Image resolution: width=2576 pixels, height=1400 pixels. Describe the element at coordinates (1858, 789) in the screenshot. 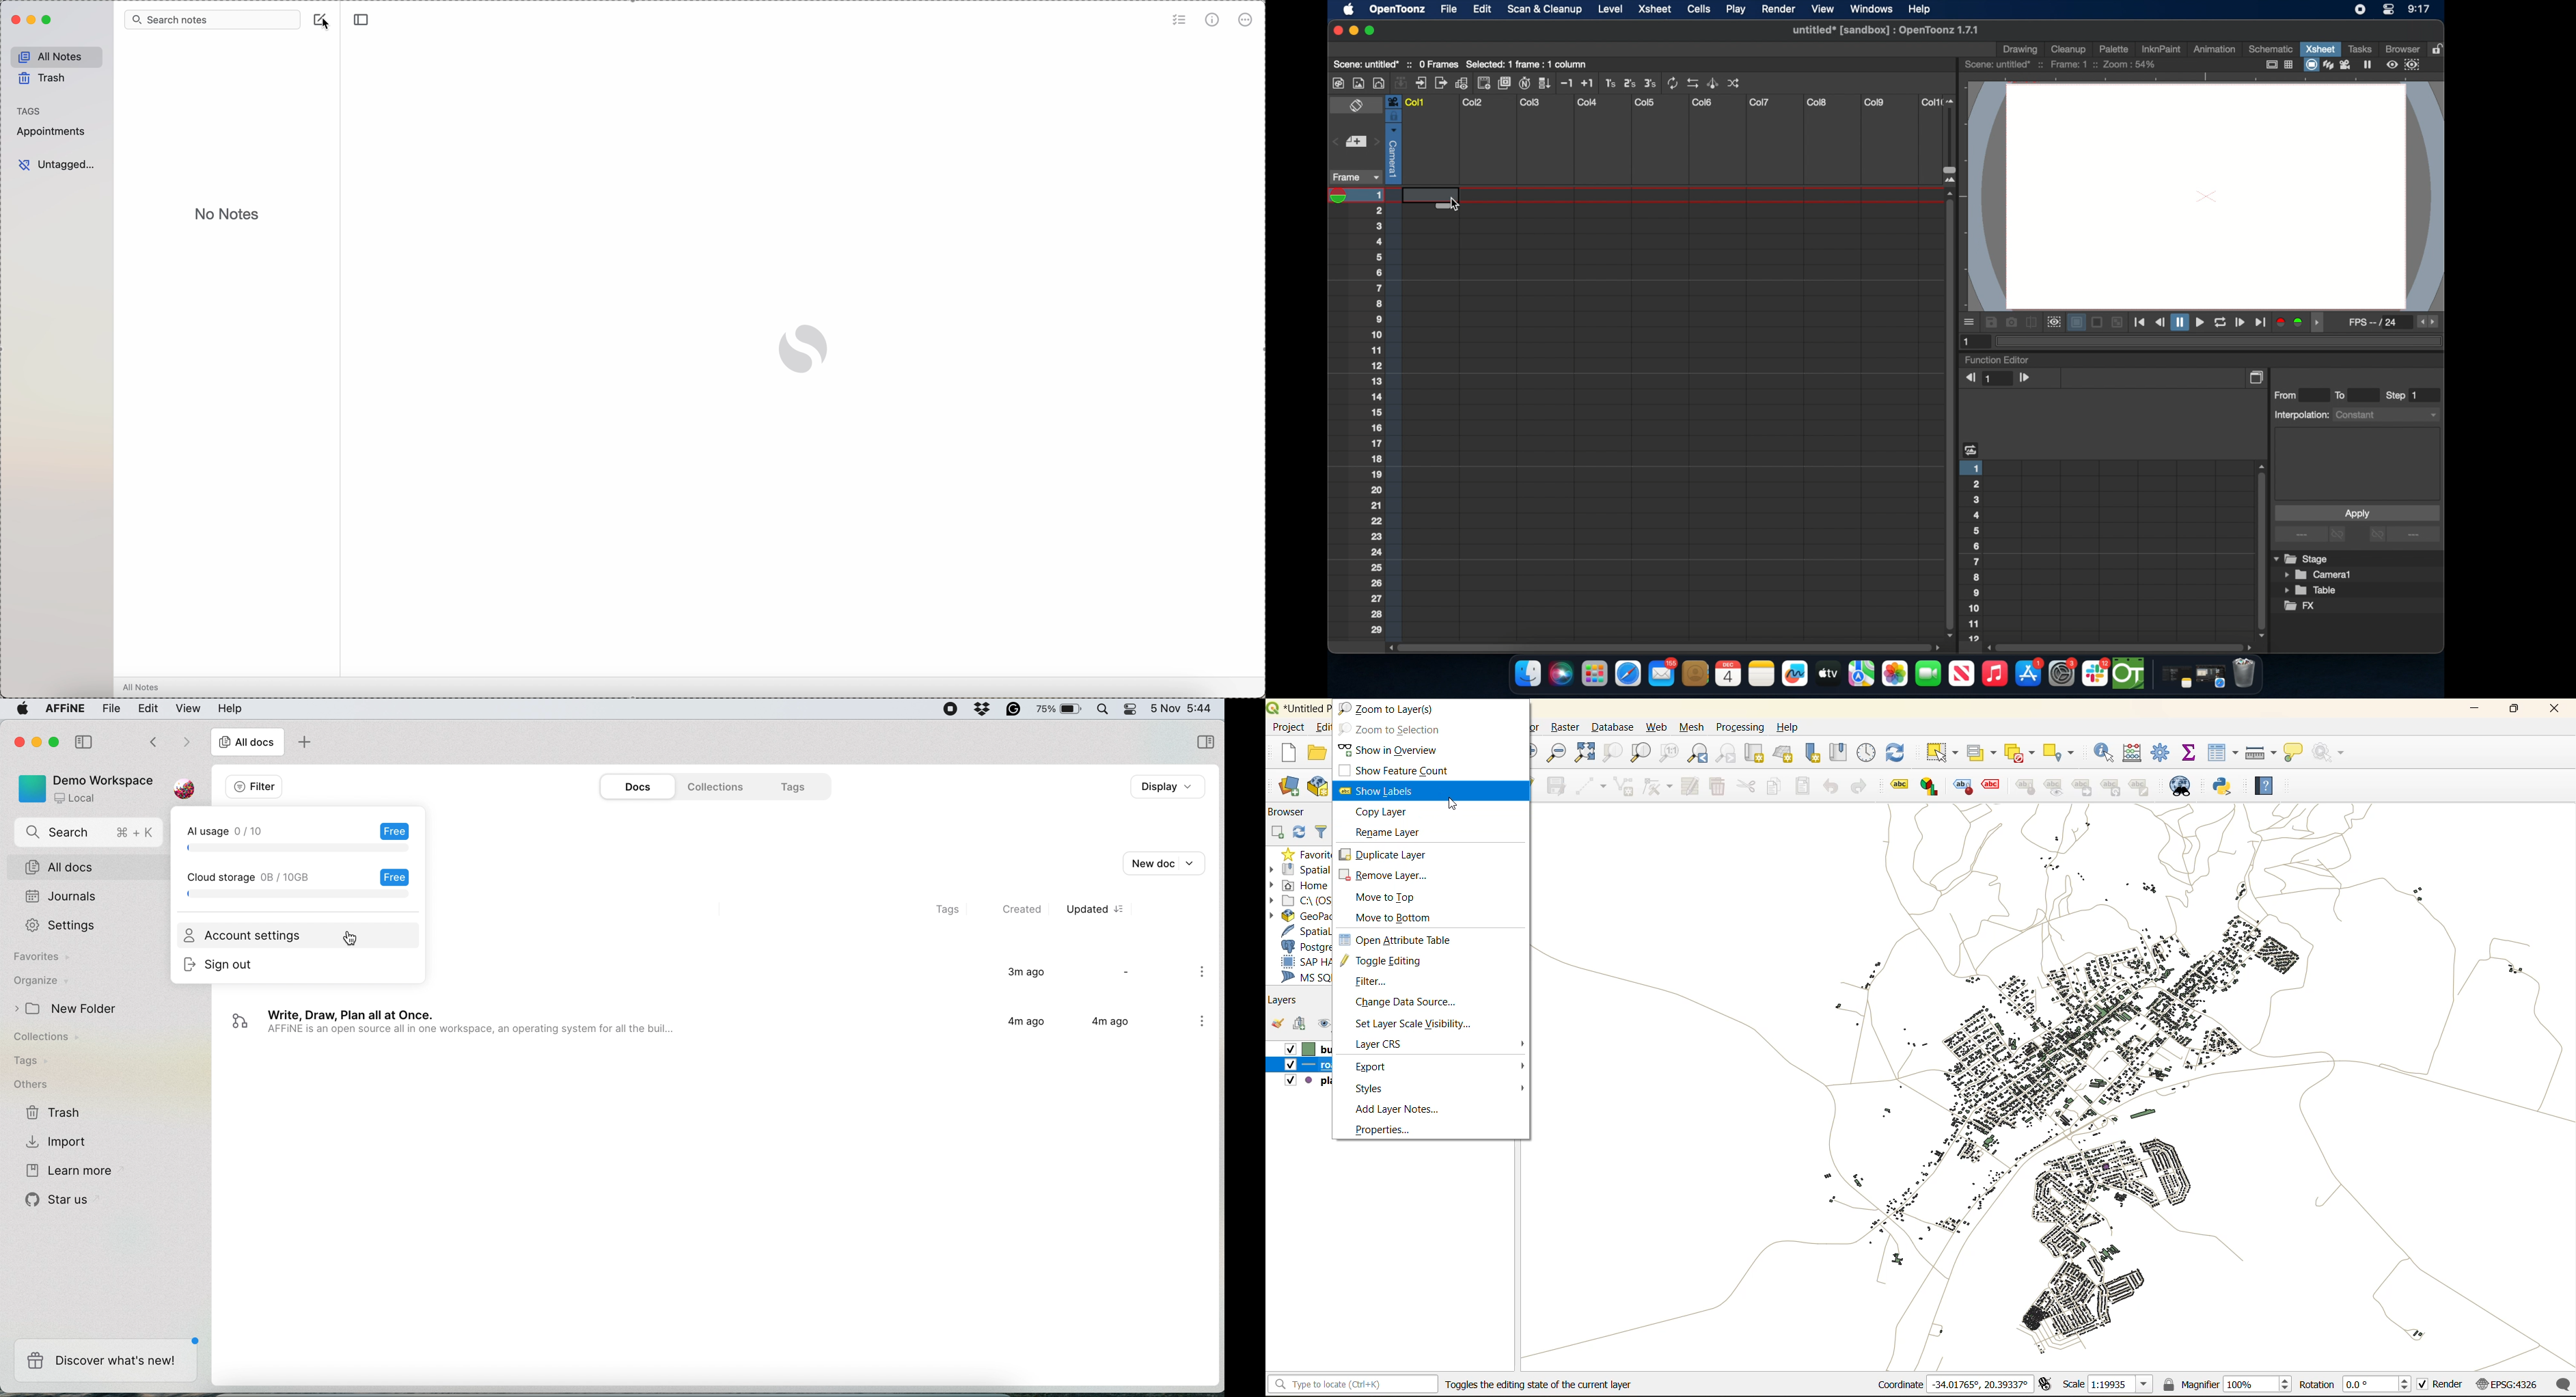

I see `redo` at that location.